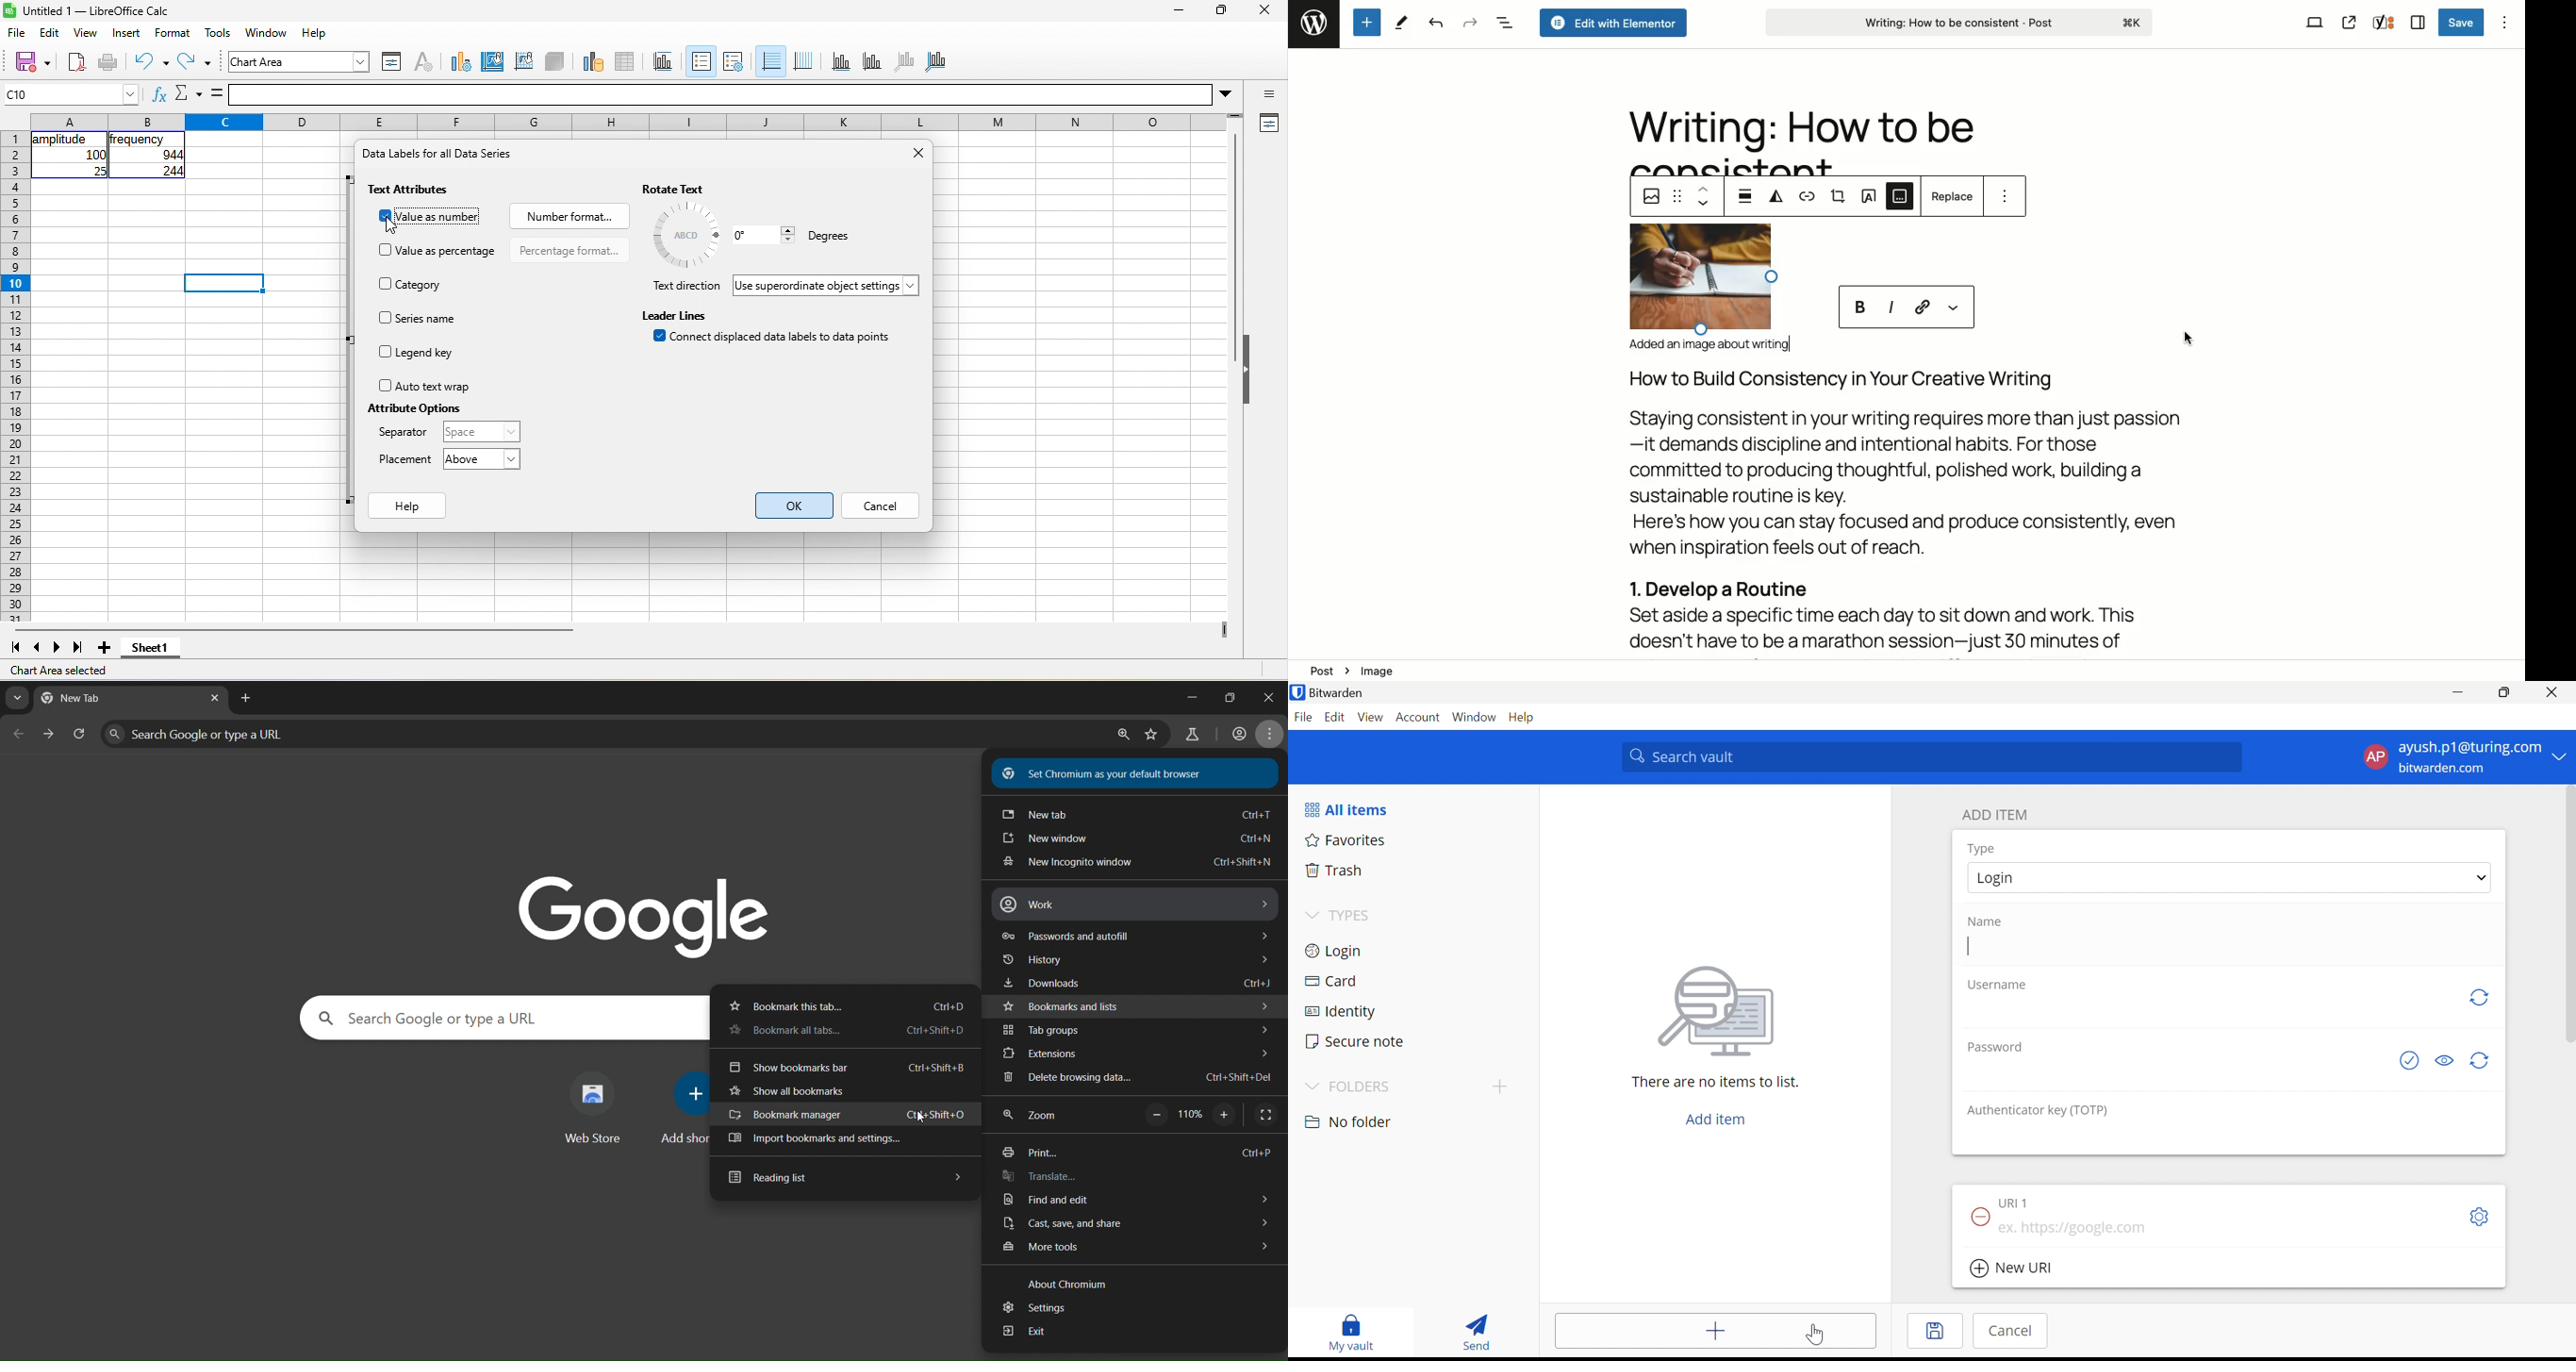  I want to click on image, so click(1720, 1007).